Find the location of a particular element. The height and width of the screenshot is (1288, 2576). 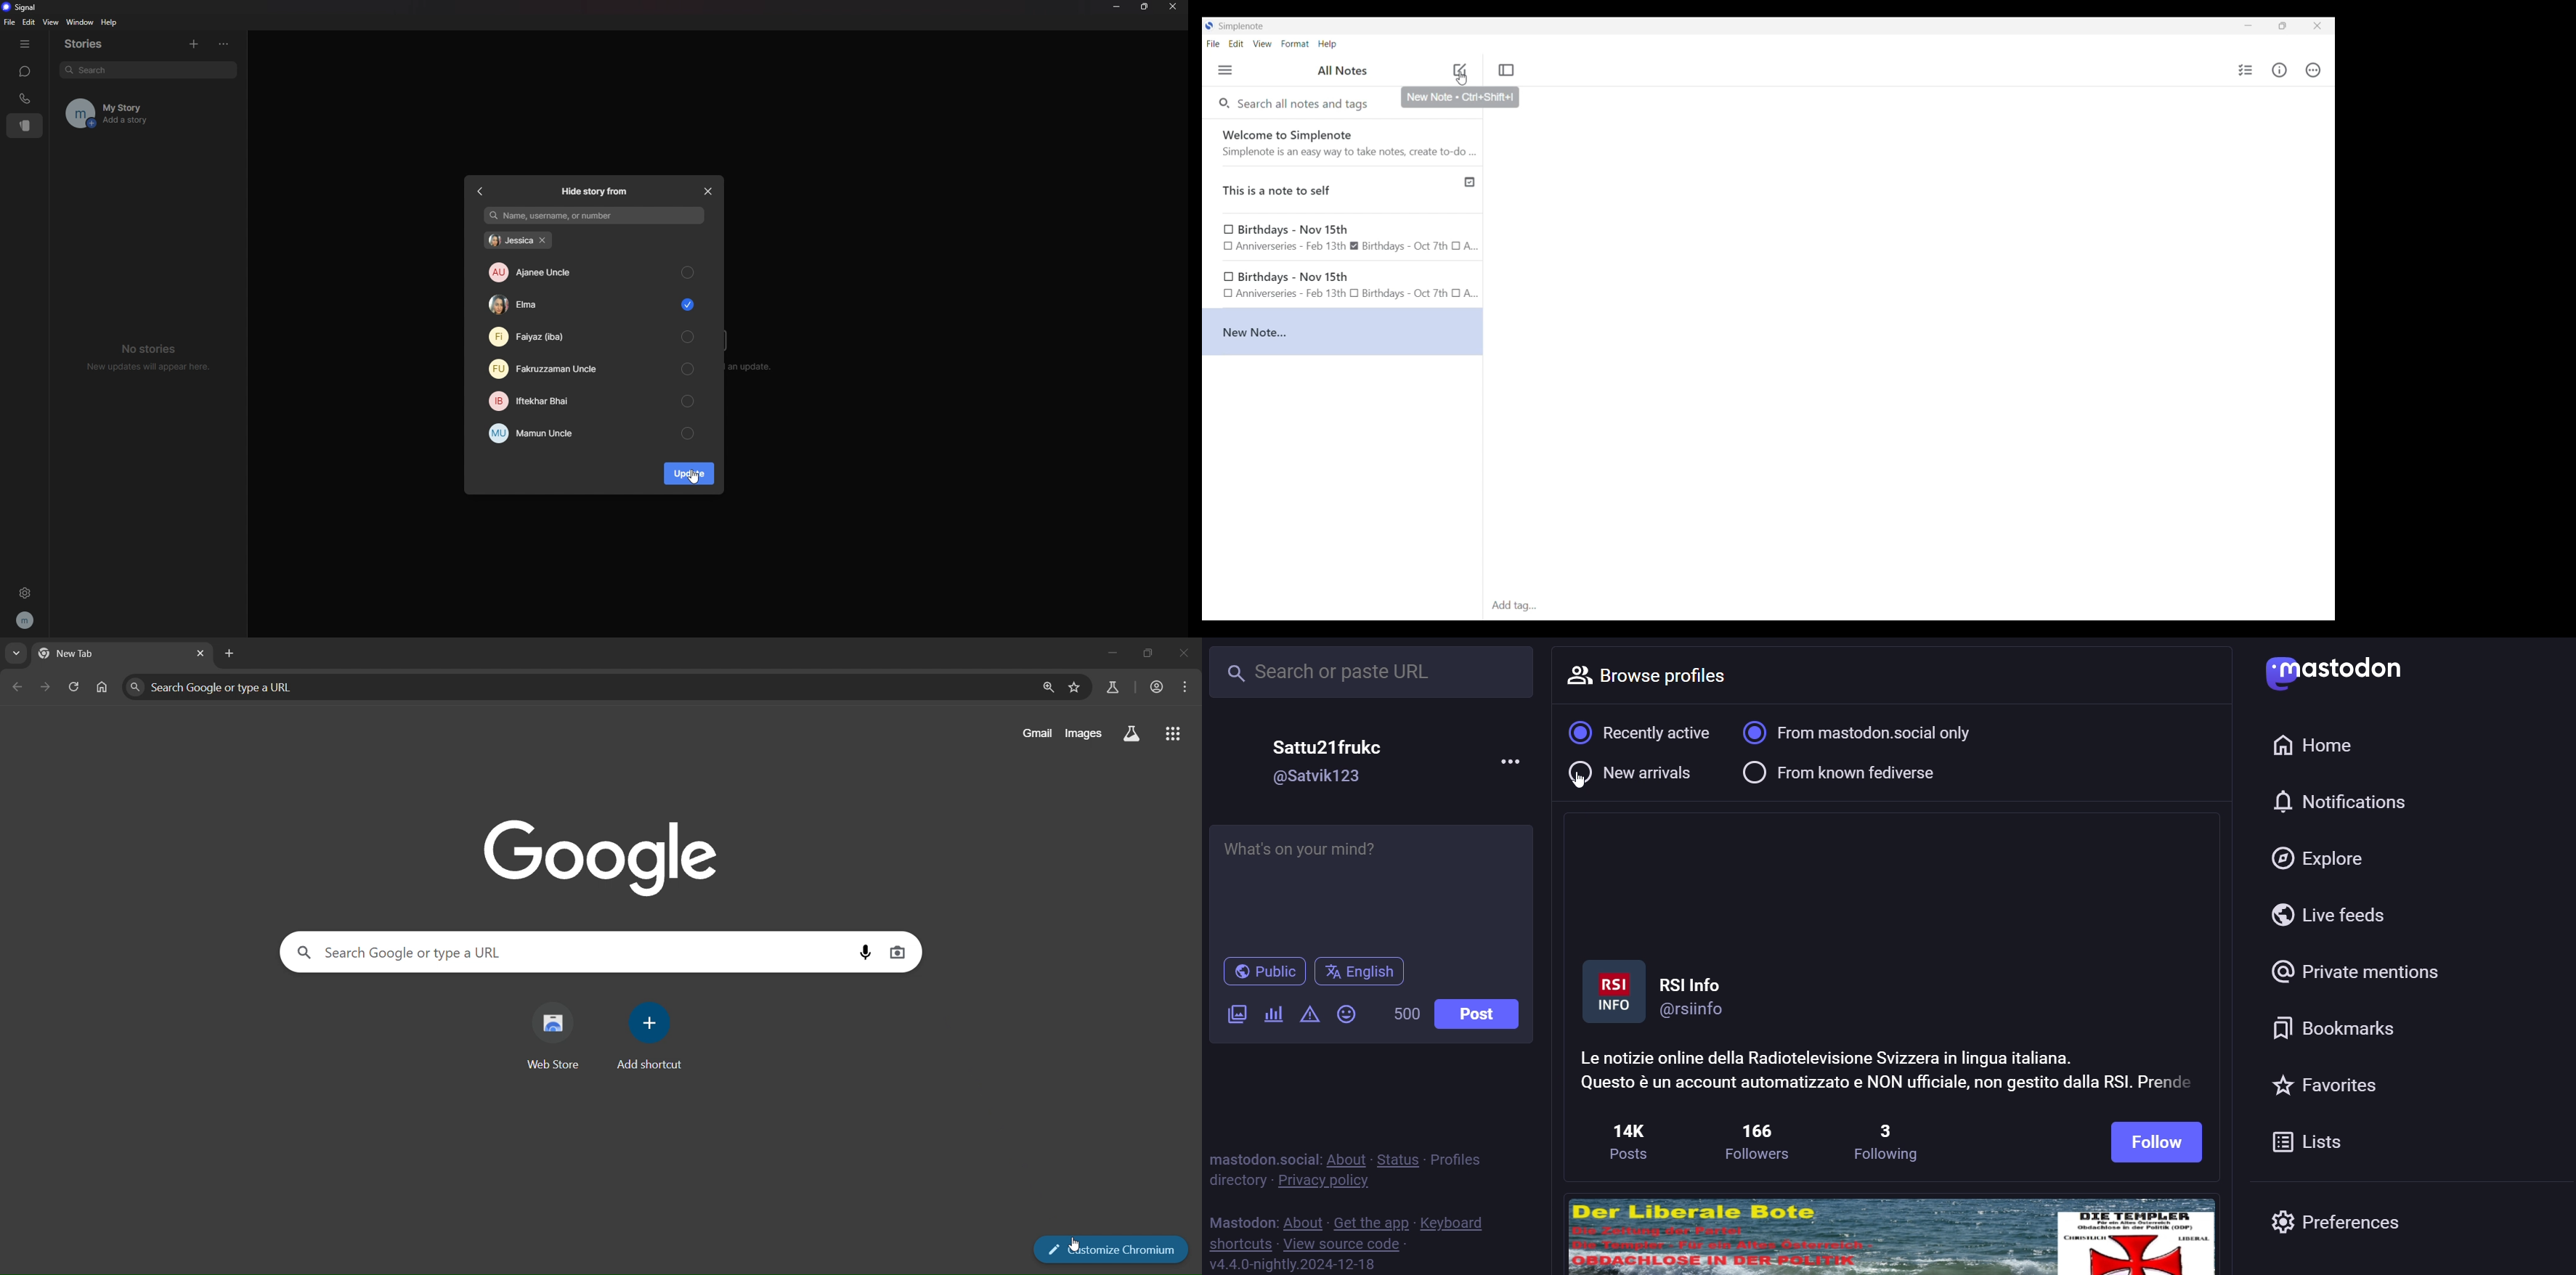

File menu is located at coordinates (1213, 43).